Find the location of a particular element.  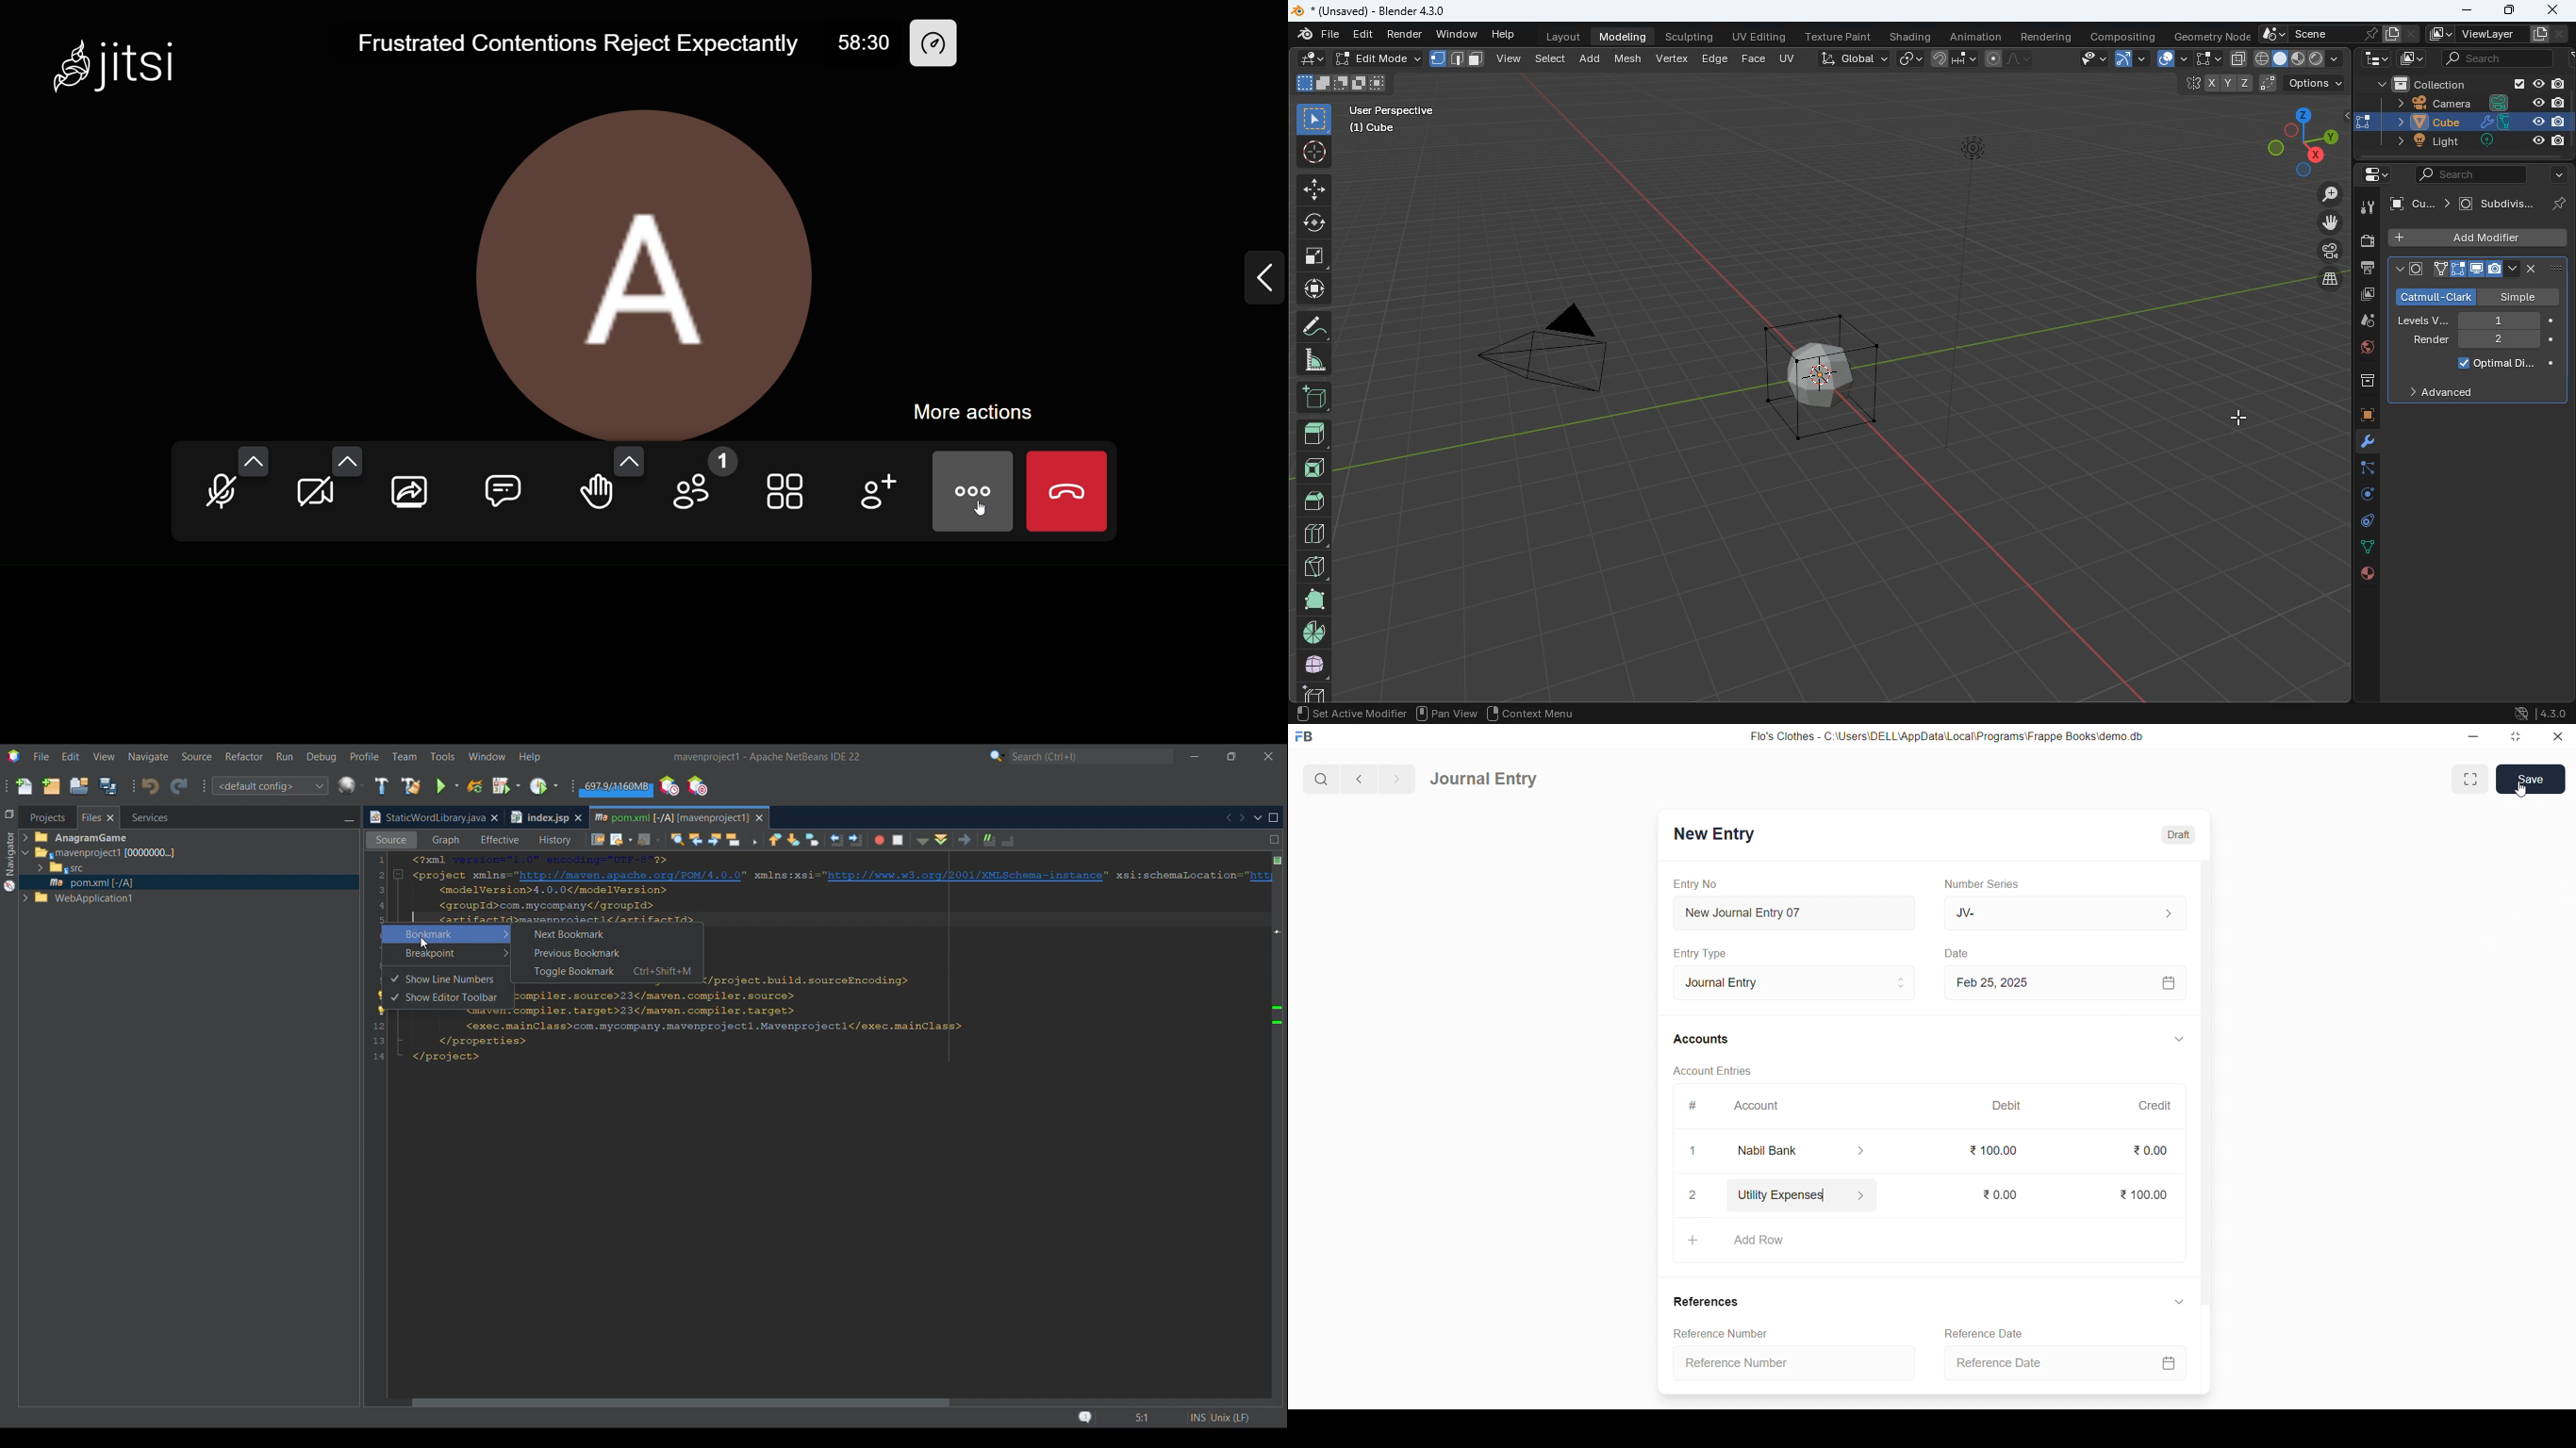

Entry Type is located at coordinates (1701, 953).